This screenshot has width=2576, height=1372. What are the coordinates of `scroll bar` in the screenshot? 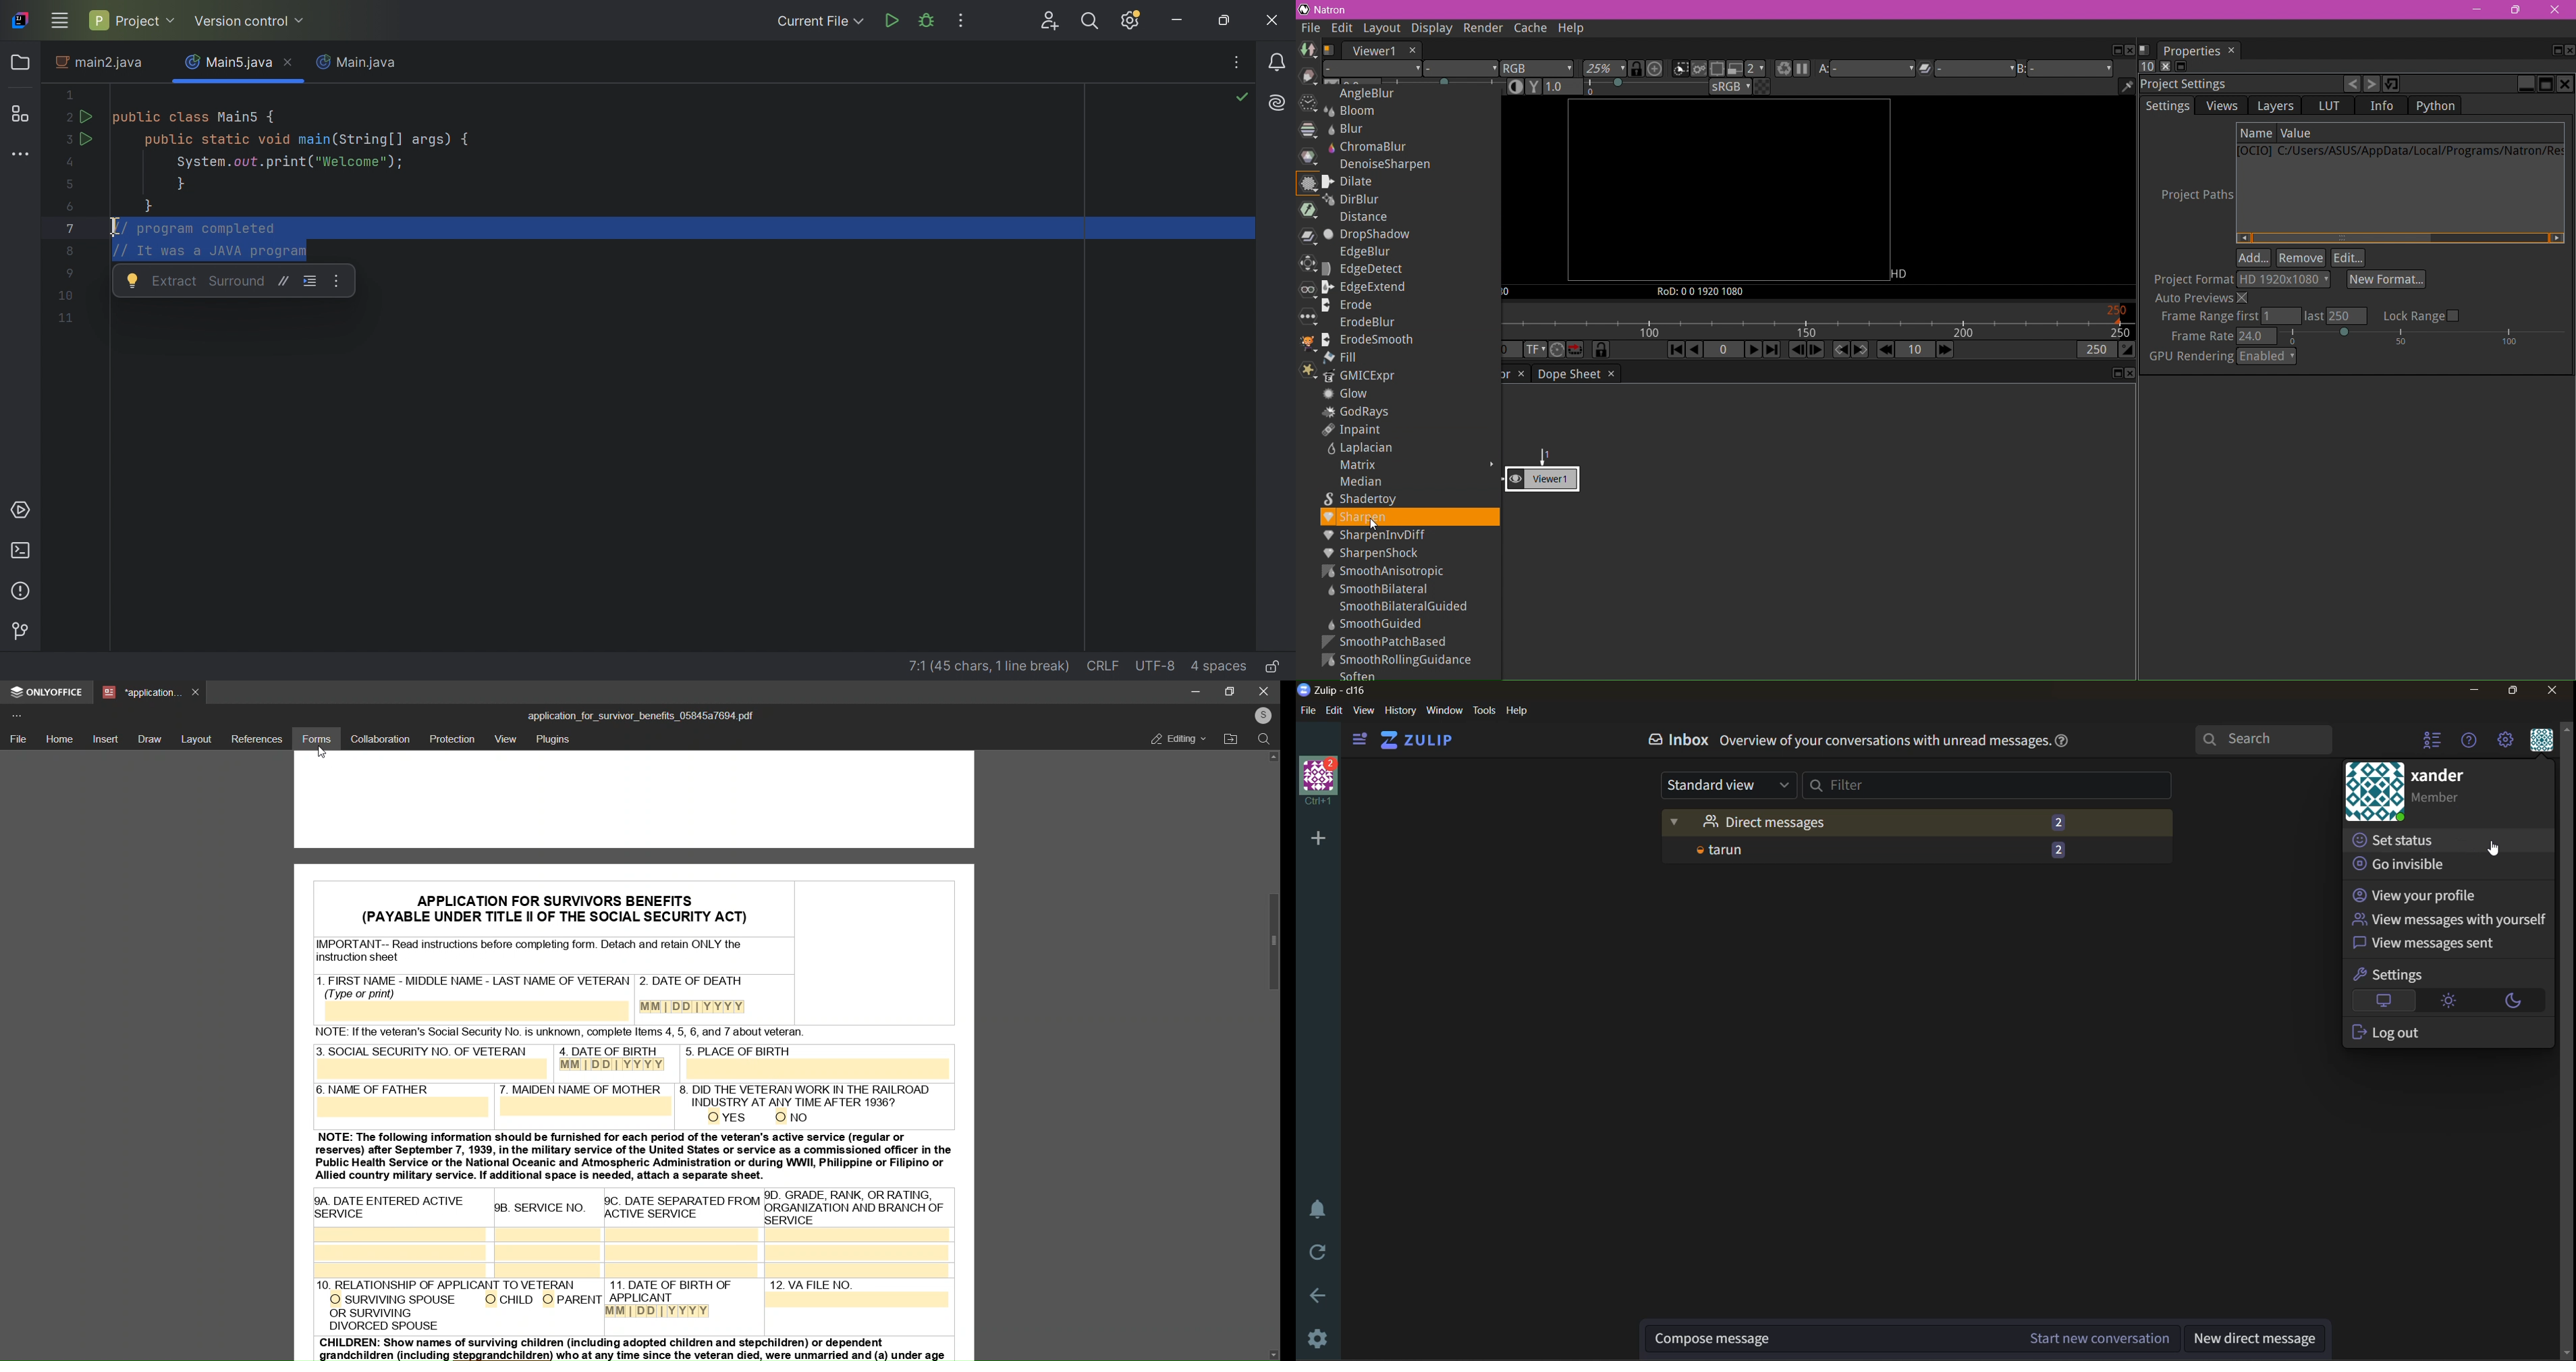 It's located at (1273, 943).